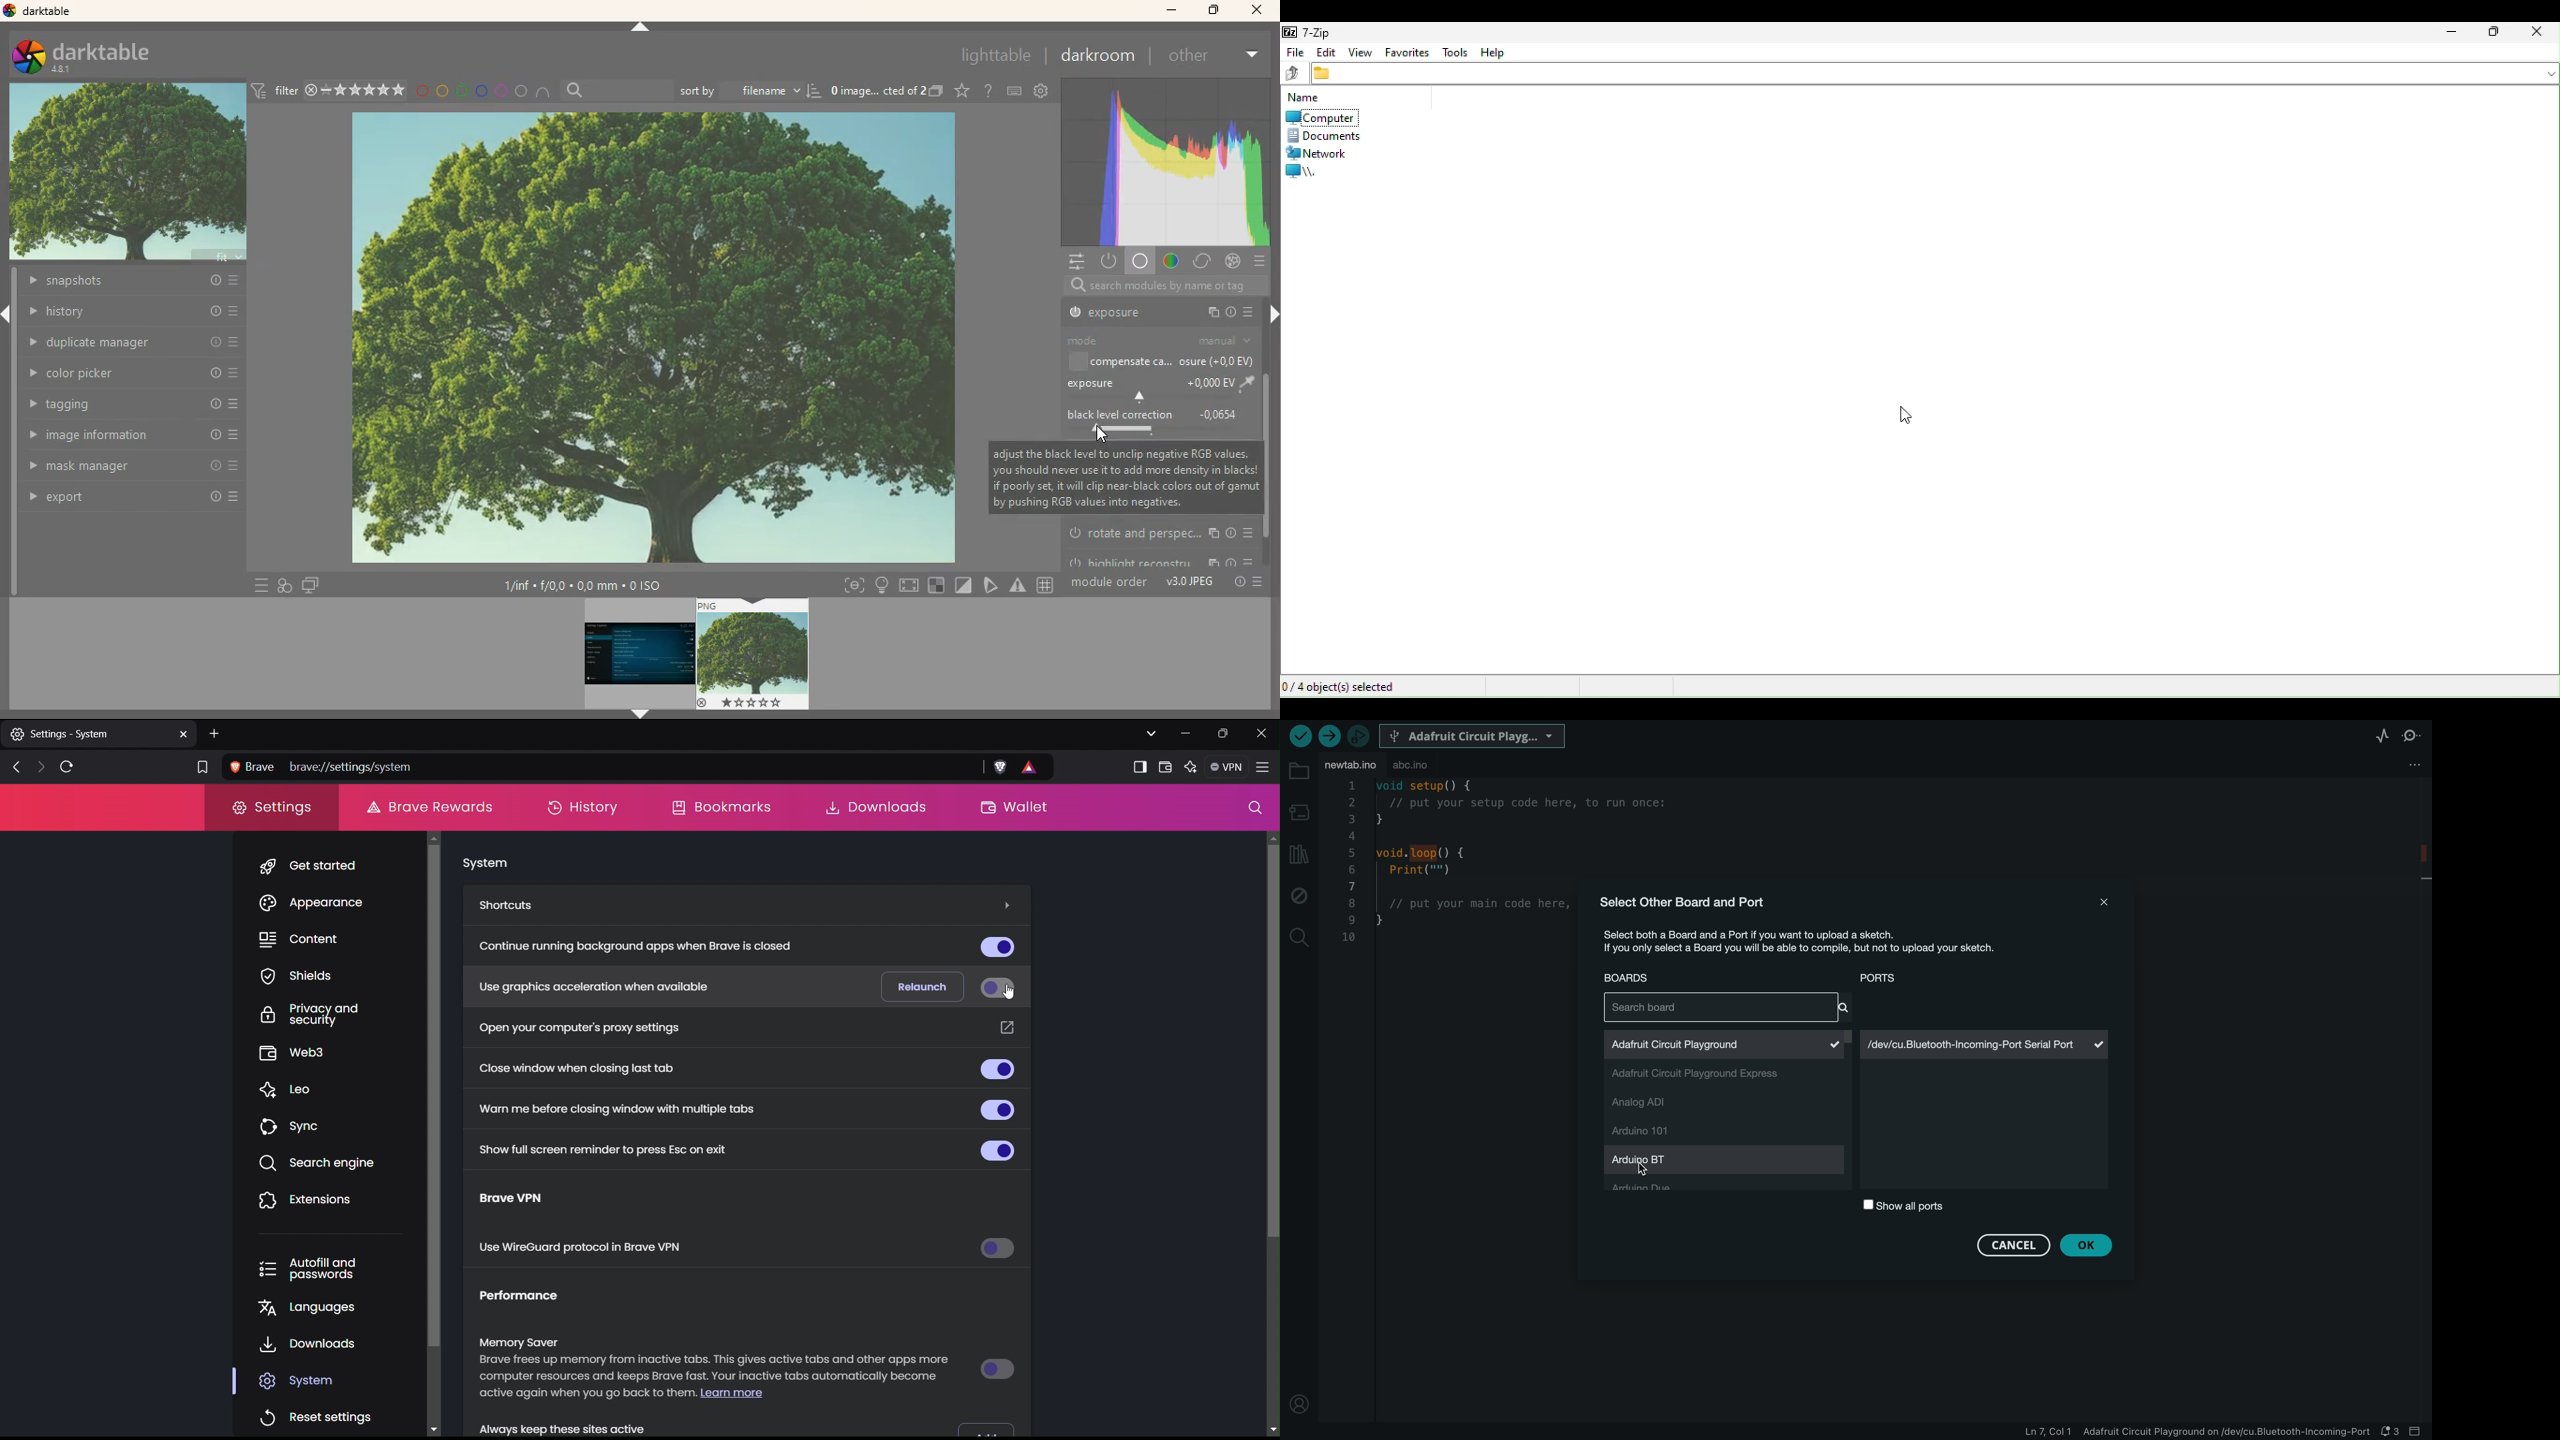  I want to click on , so click(1049, 586).